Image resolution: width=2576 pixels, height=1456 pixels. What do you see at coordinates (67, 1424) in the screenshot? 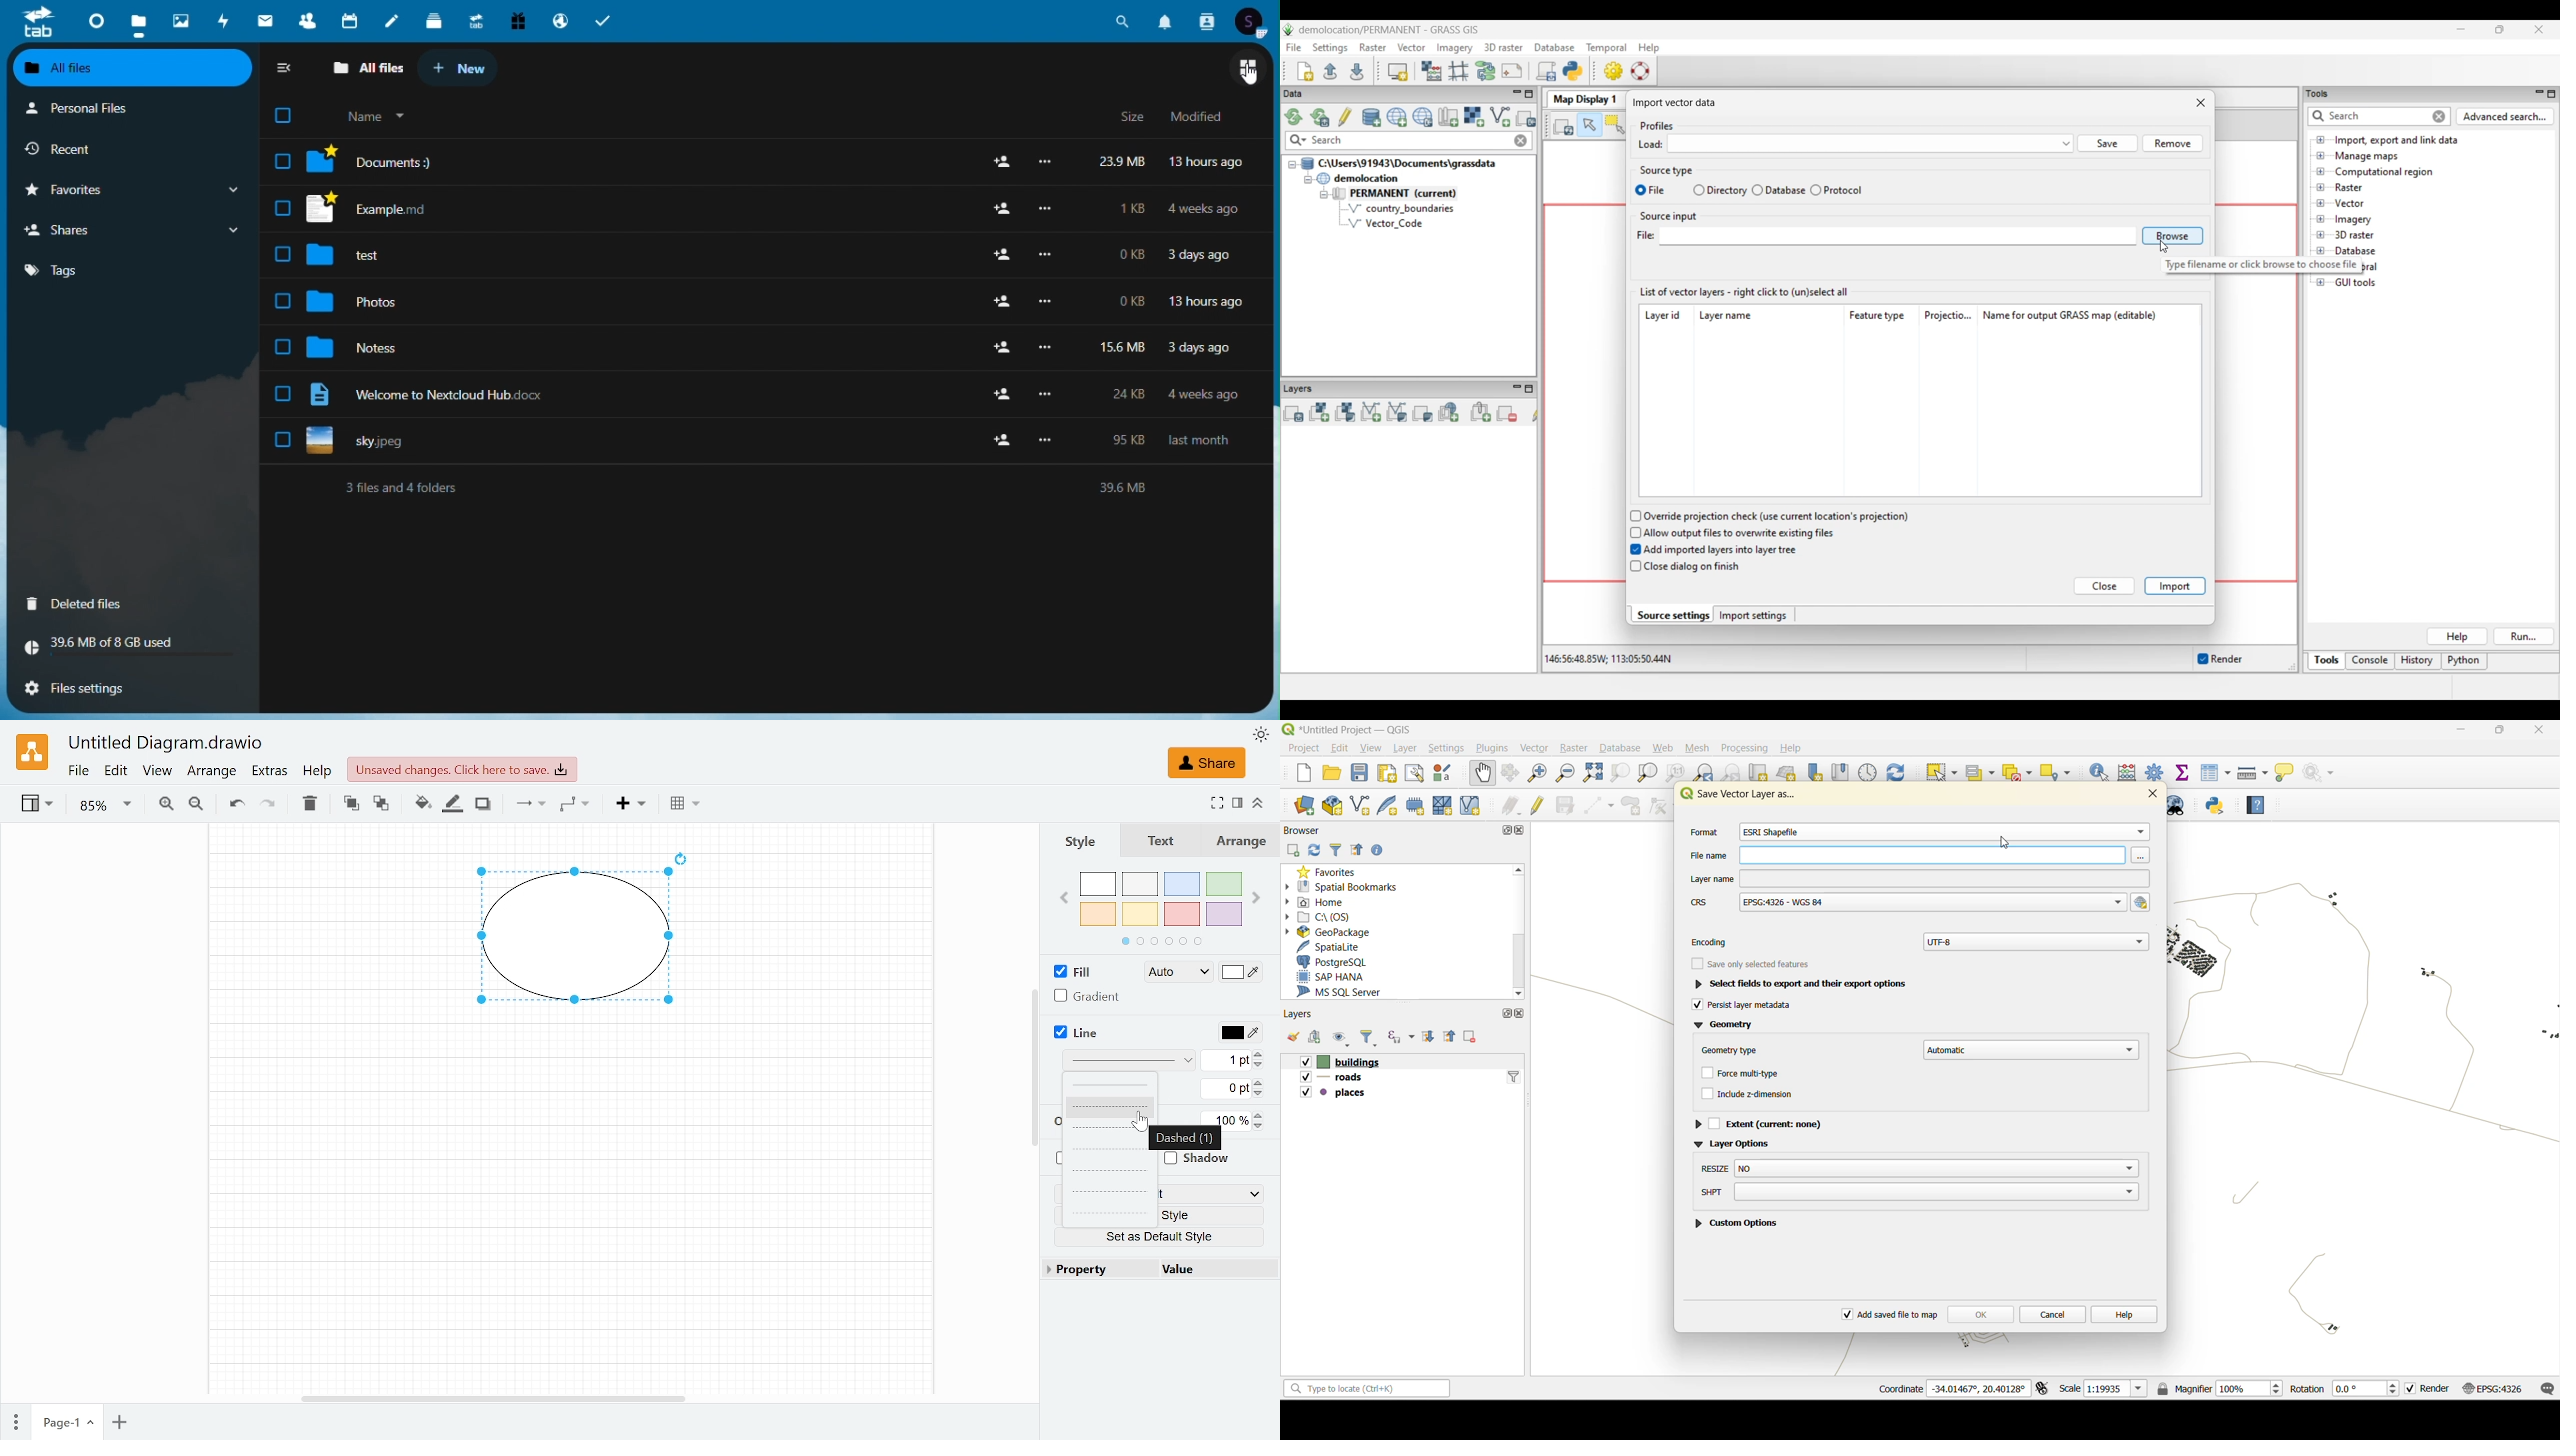
I see `Current page(Page 1)` at bounding box center [67, 1424].